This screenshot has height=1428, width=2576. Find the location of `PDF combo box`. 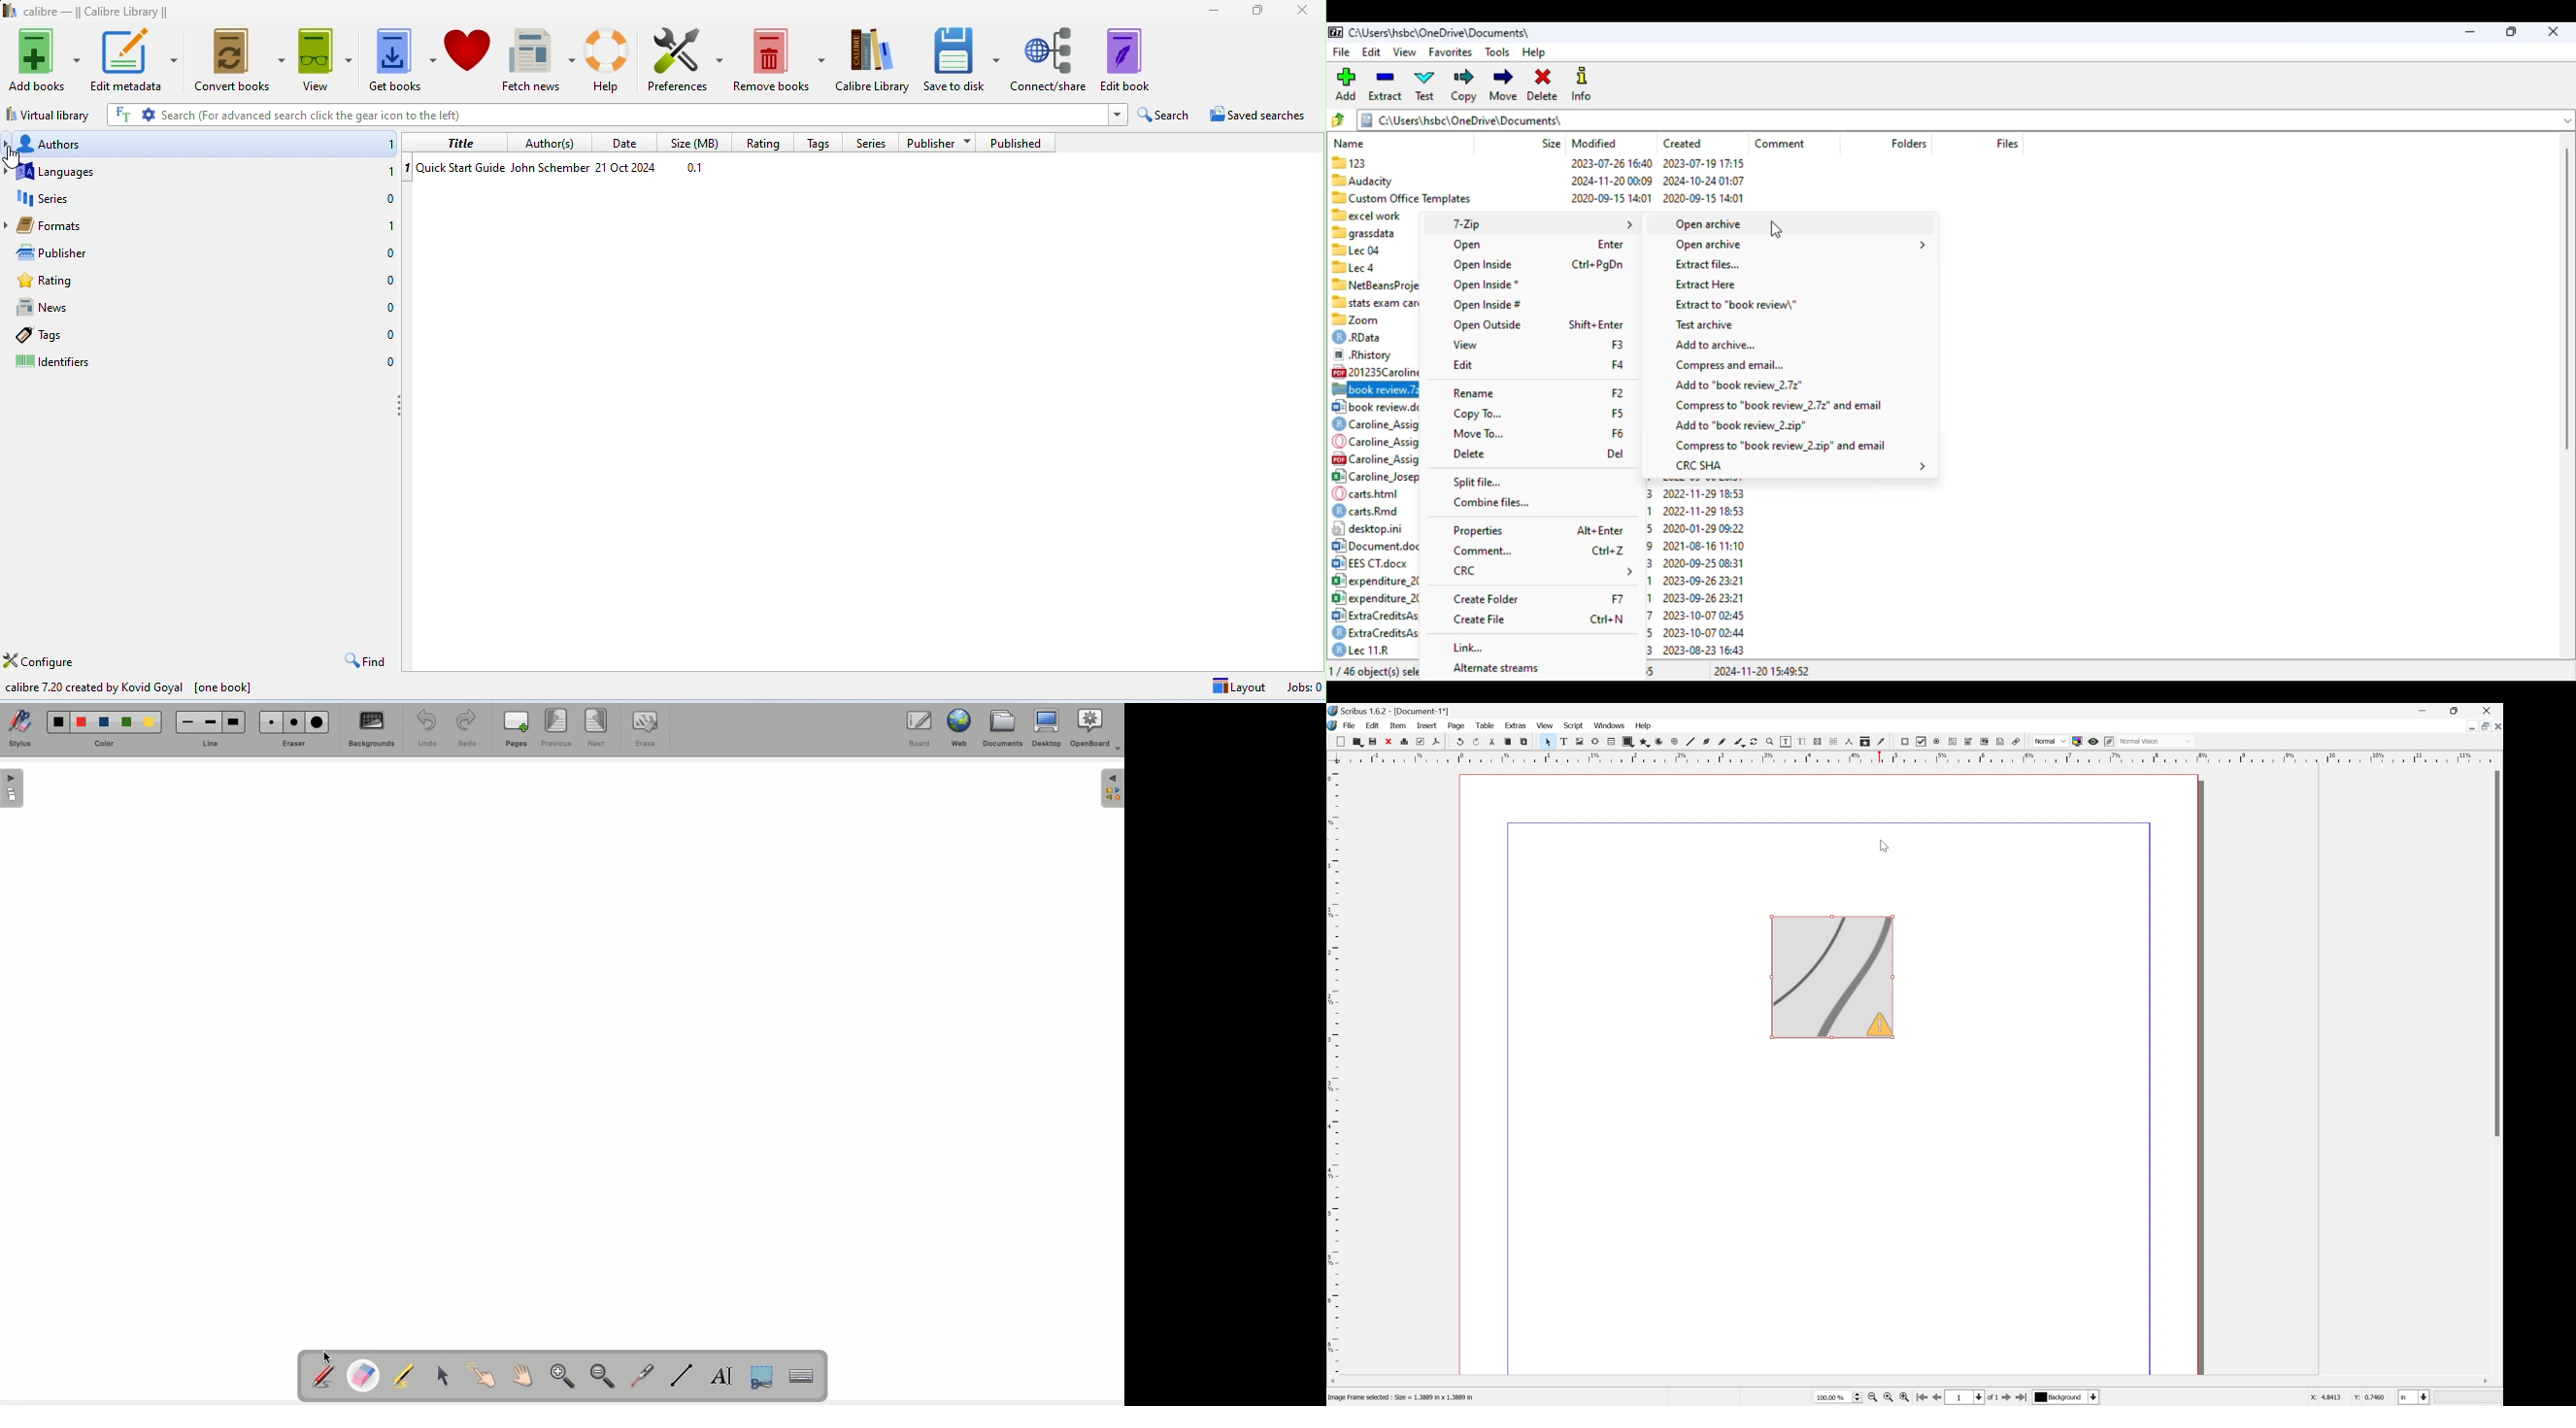

PDF combo box is located at coordinates (1972, 741).